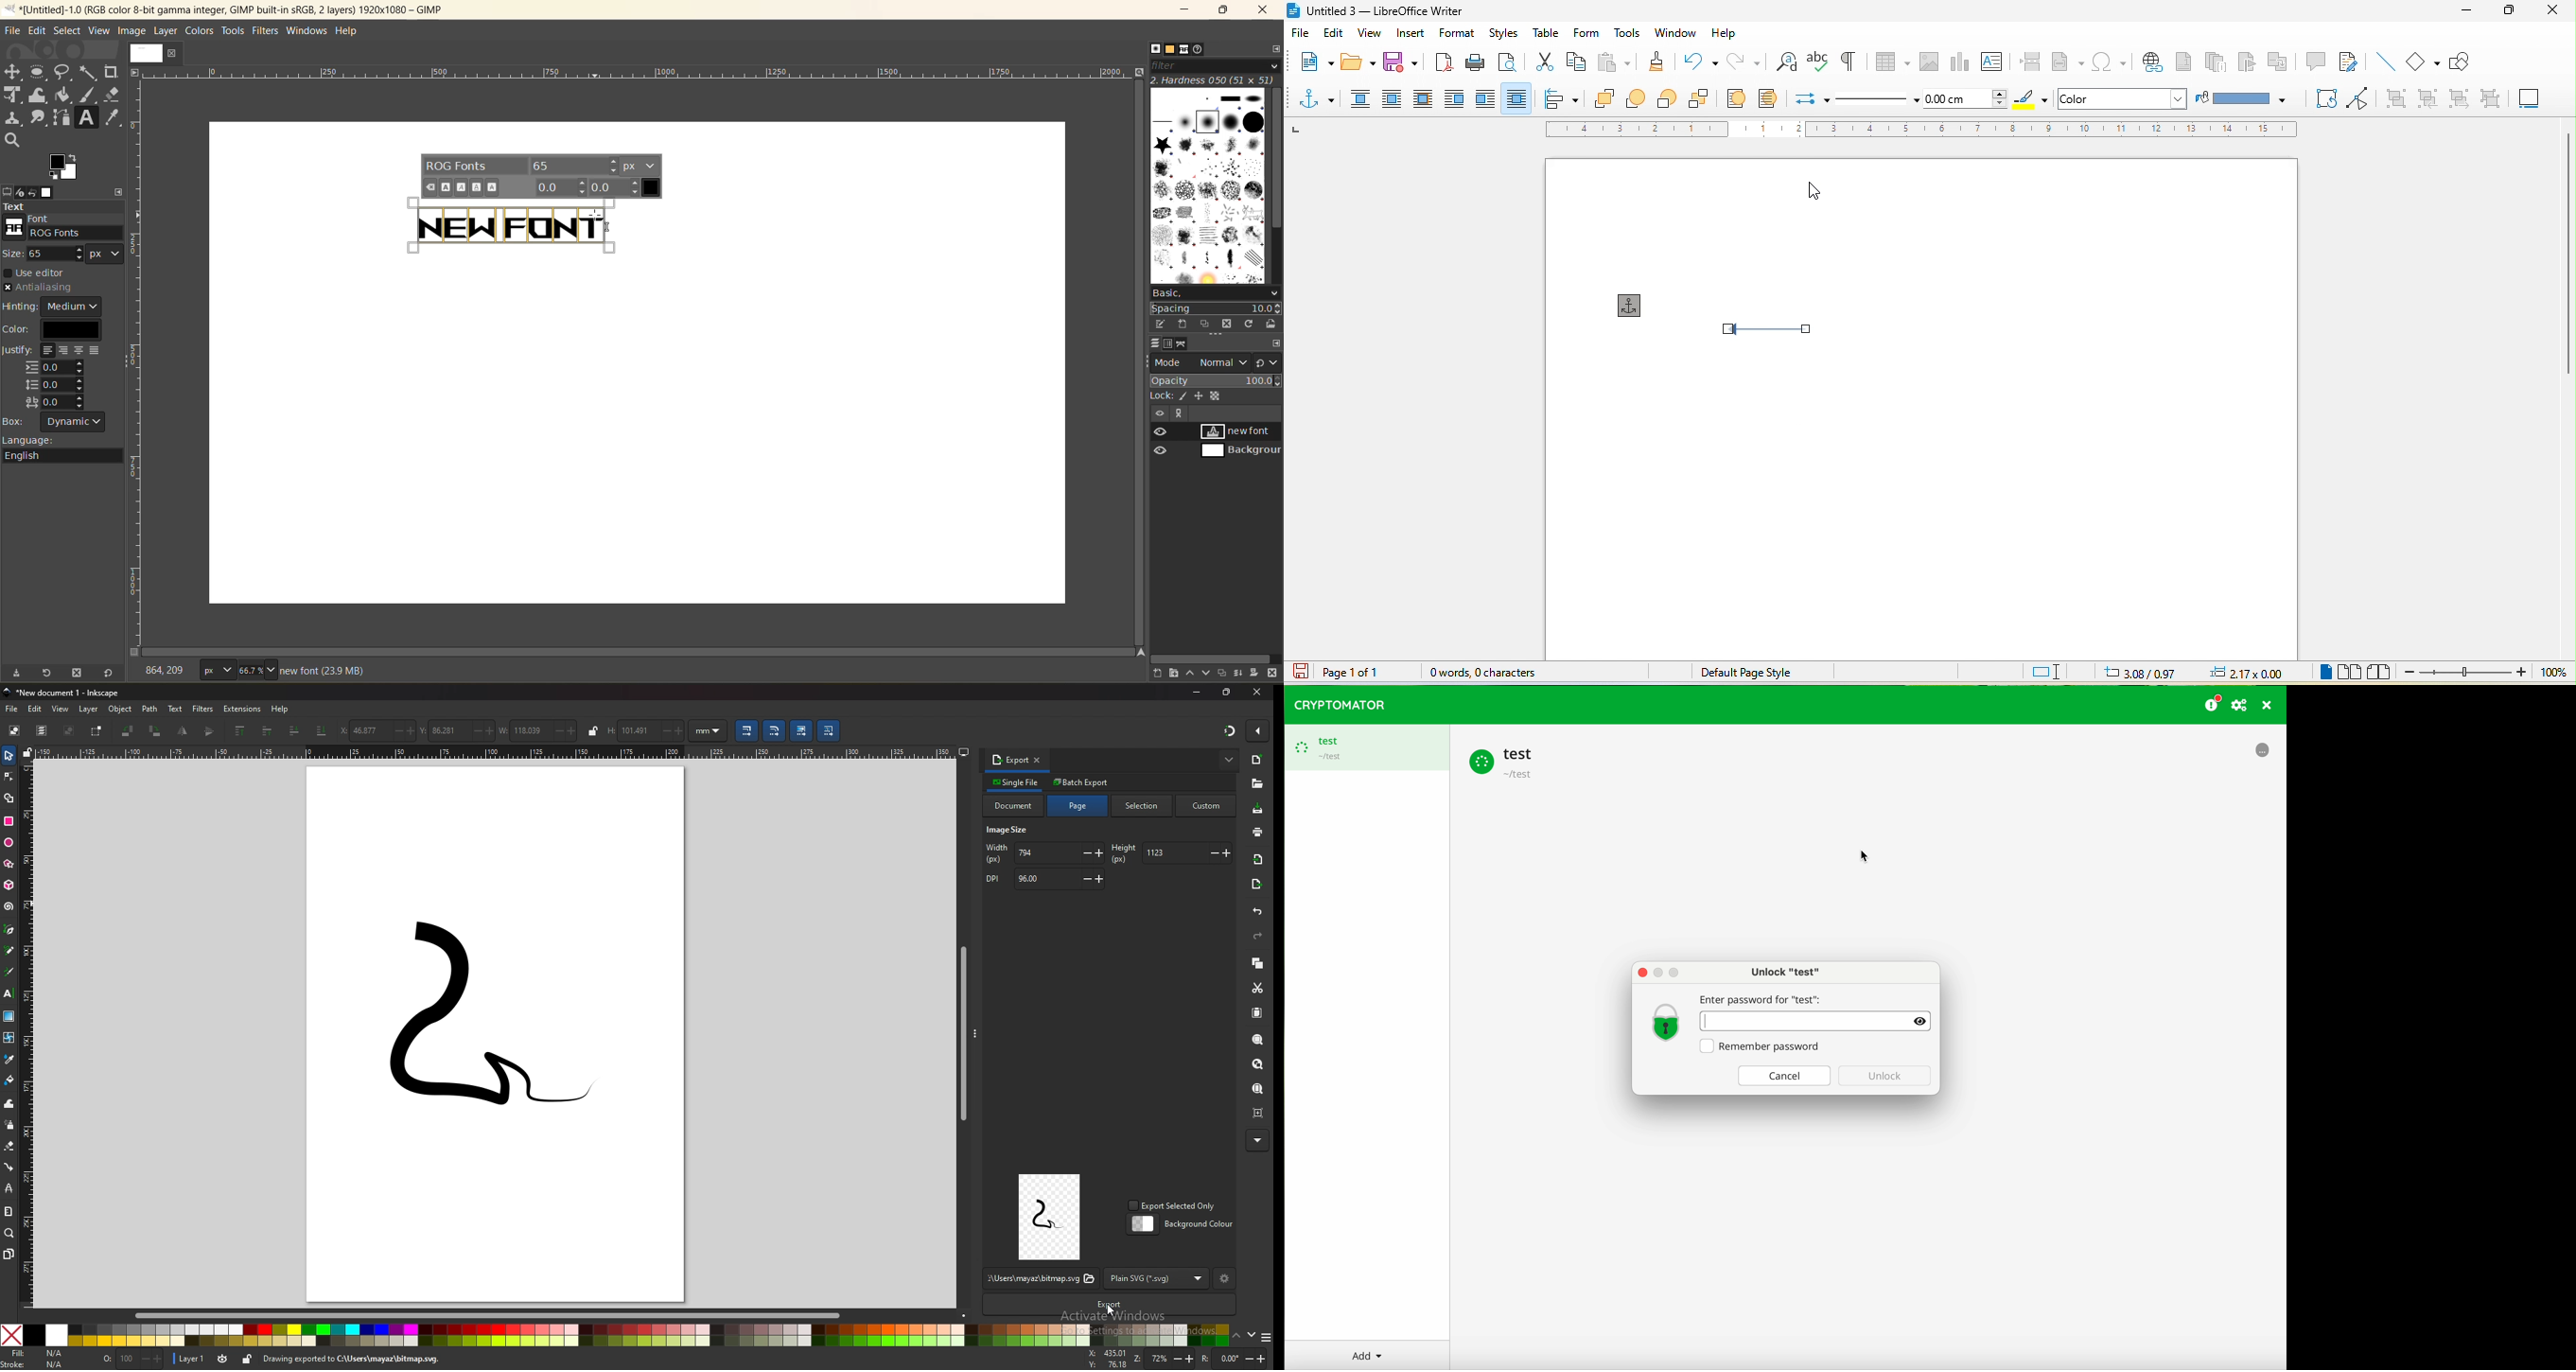 The width and height of the screenshot is (2576, 1372). Describe the element at coordinates (13, 710) in the screenshot. I see `file` at that location.